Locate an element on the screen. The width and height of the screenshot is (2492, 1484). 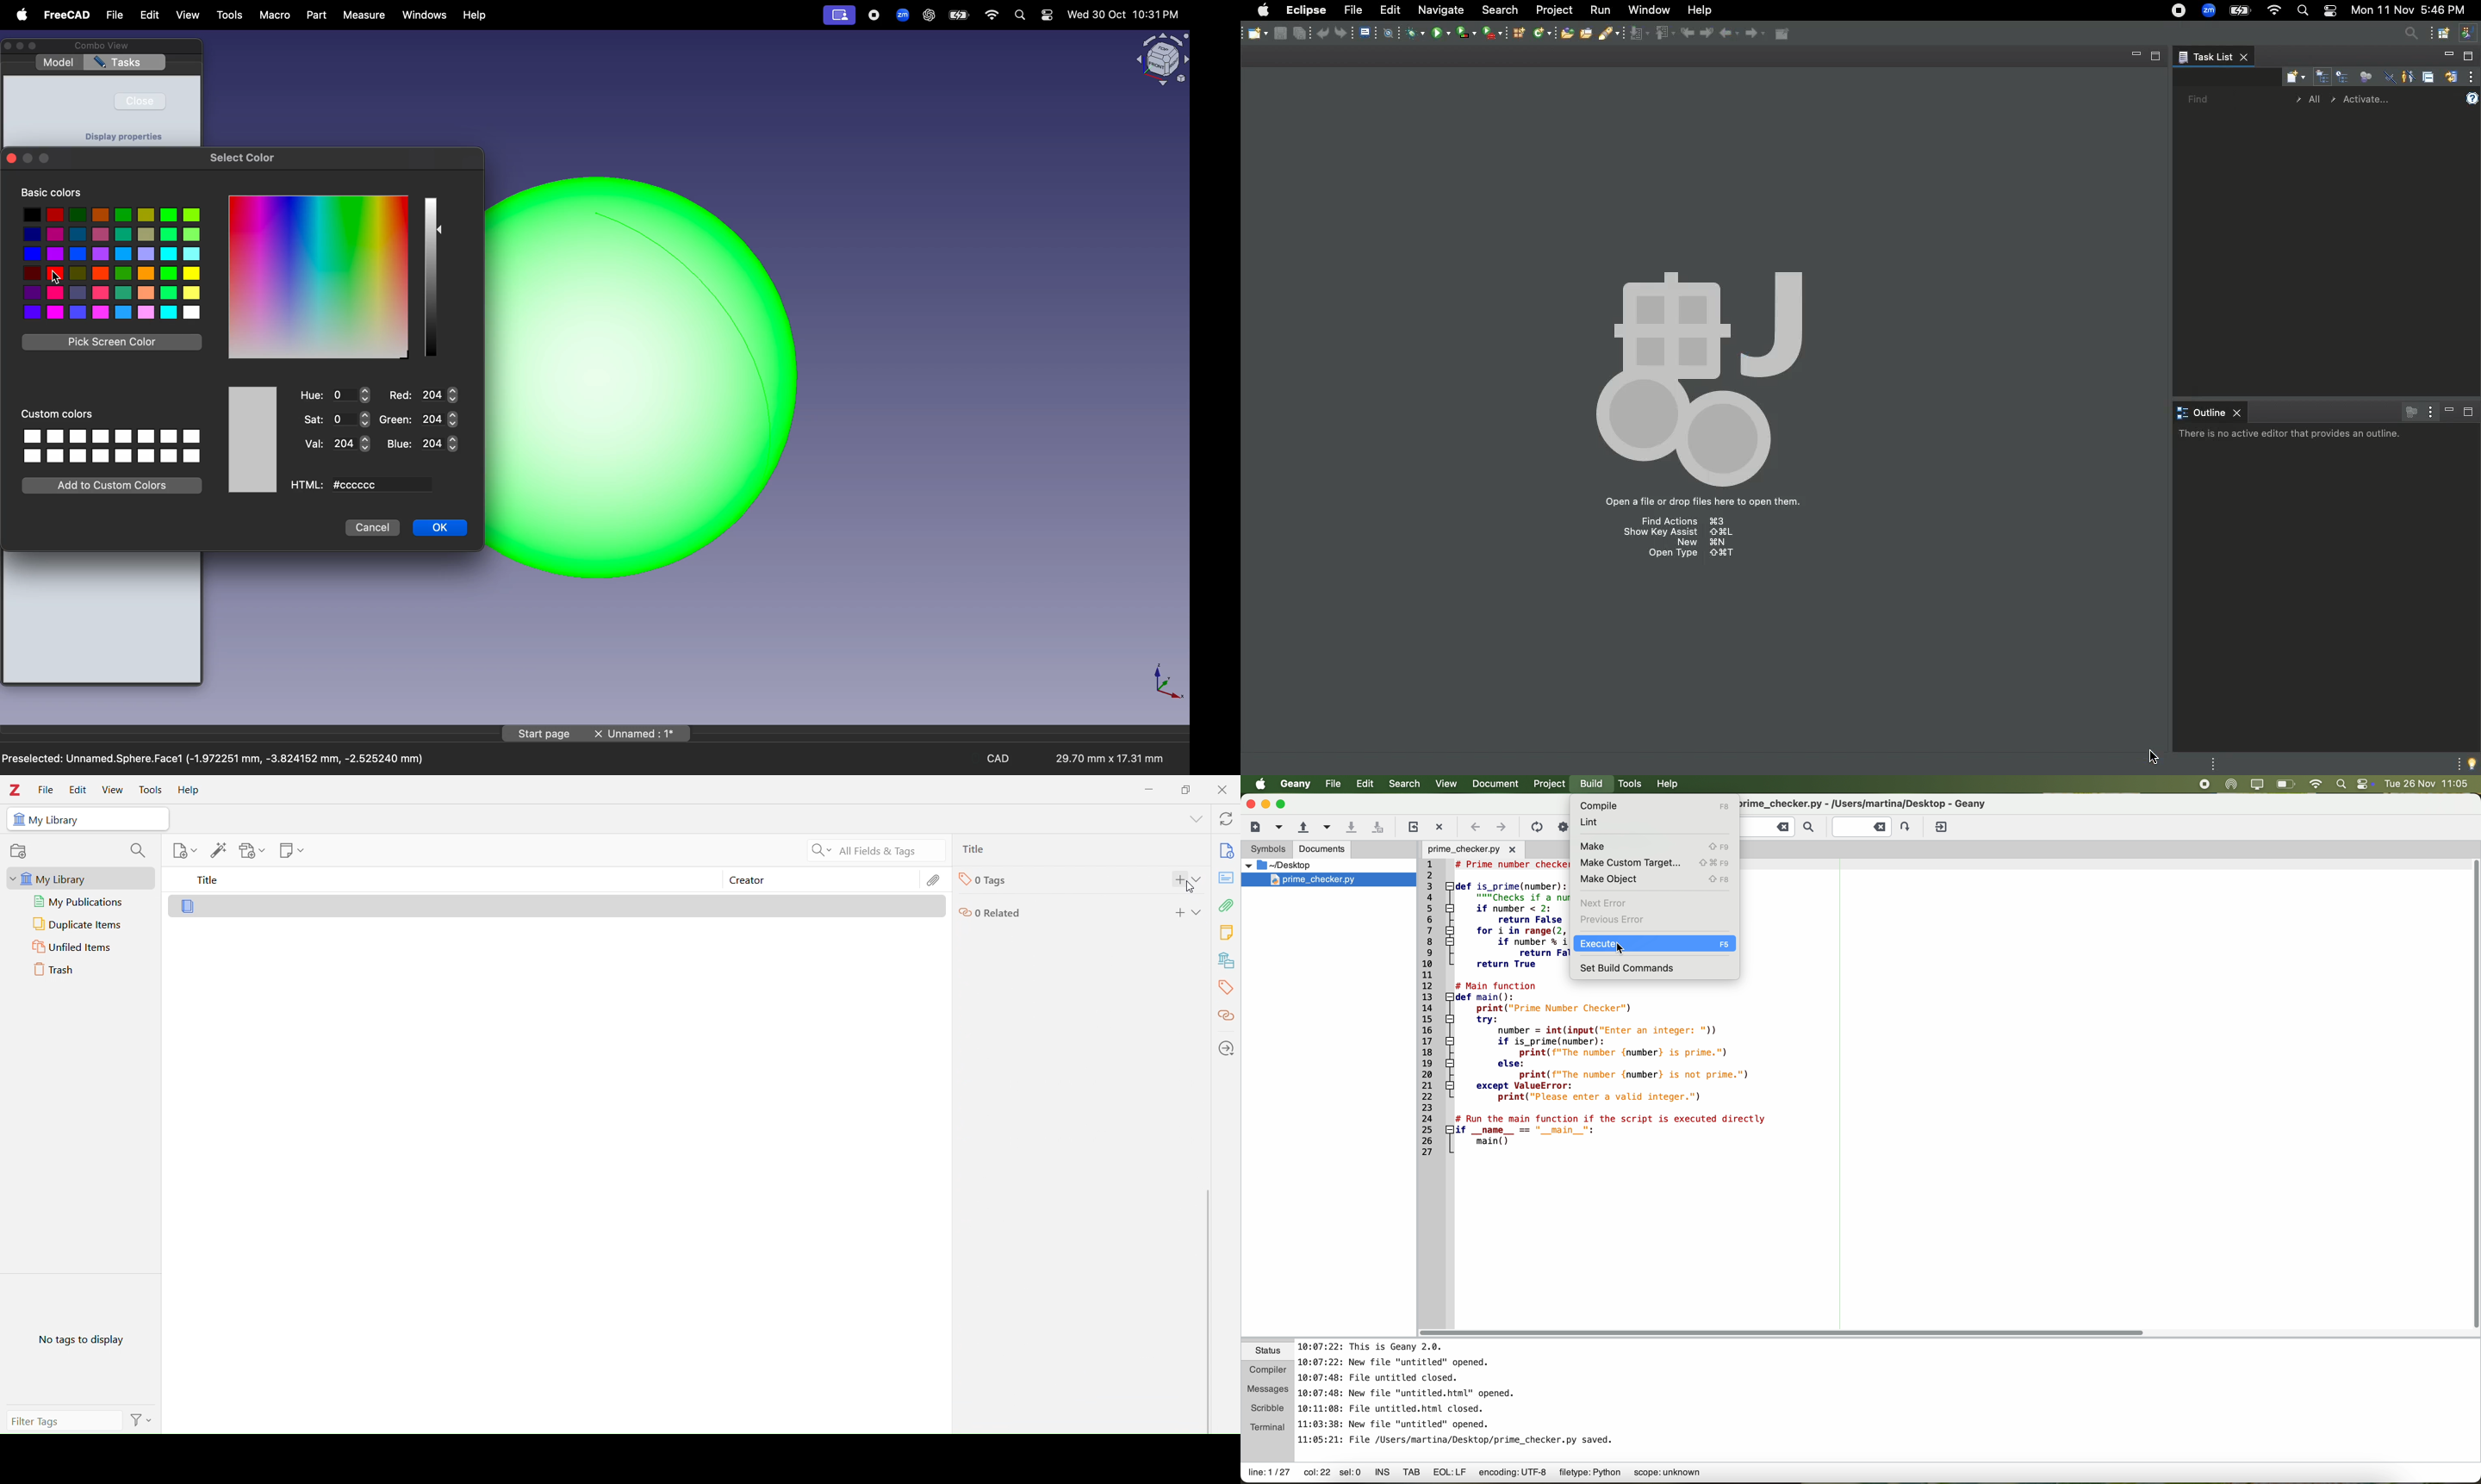
Duplicate is located at coordinates (1189, 789).